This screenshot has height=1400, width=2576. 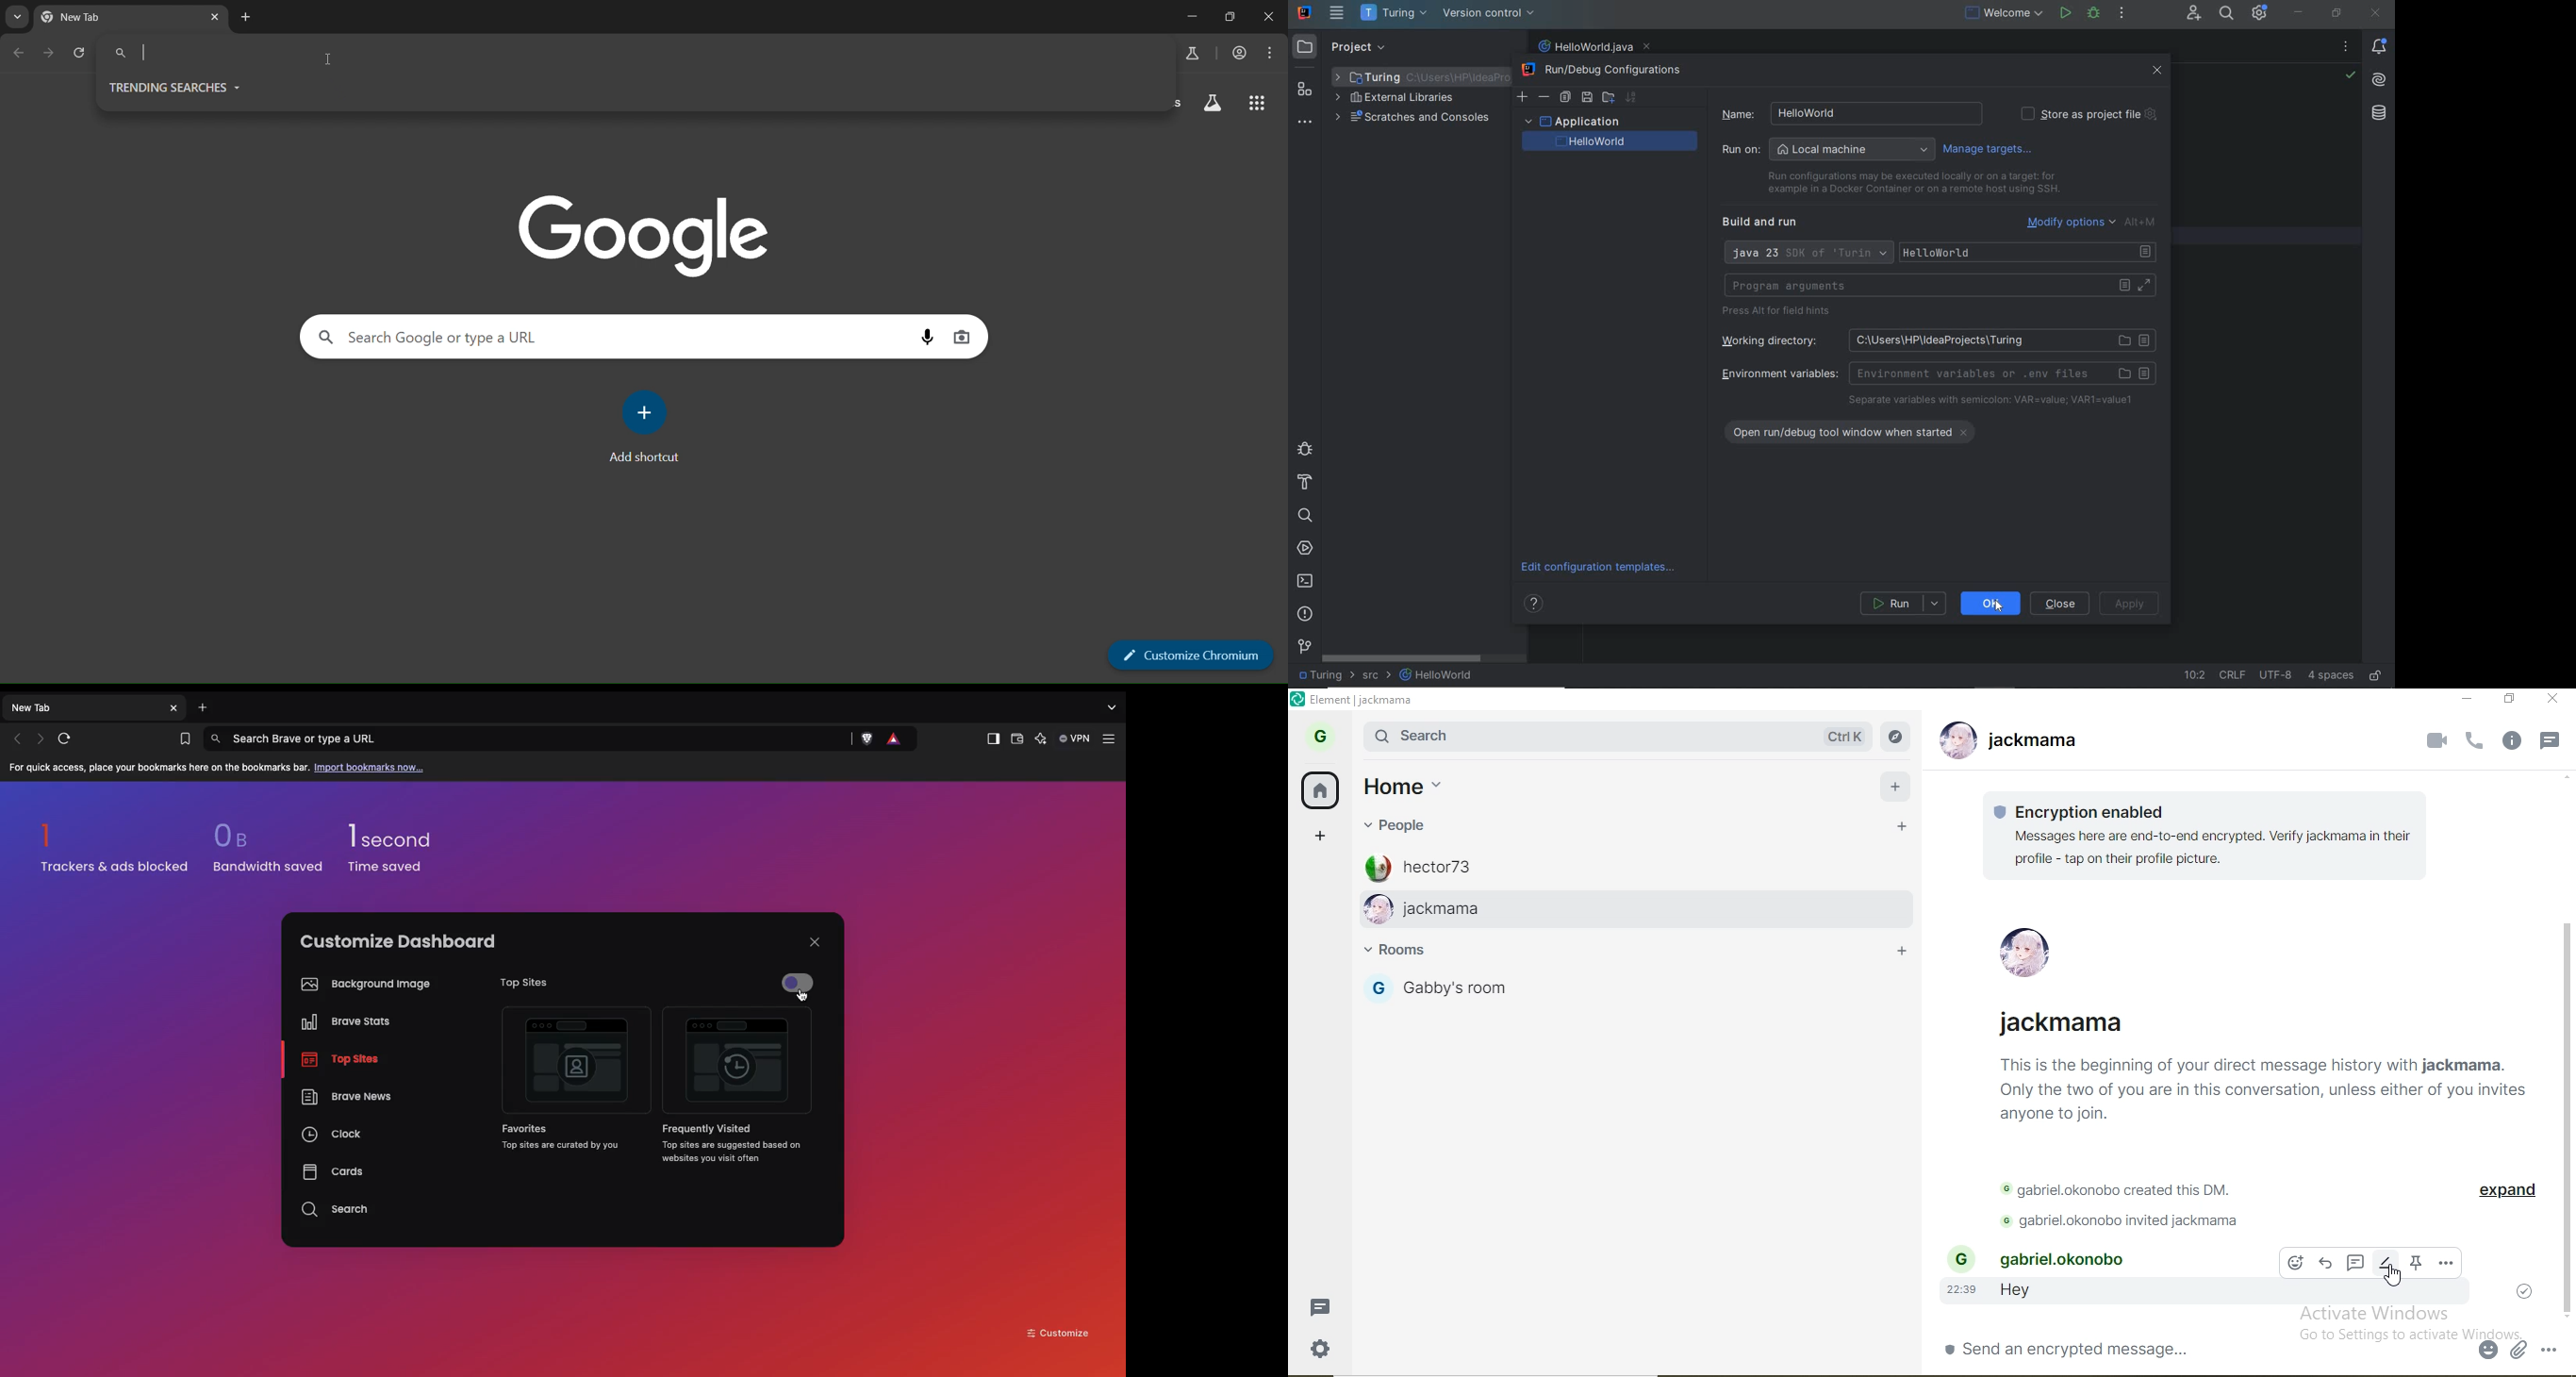 I want to click on Bookmarks, so click(x=181, y=739).